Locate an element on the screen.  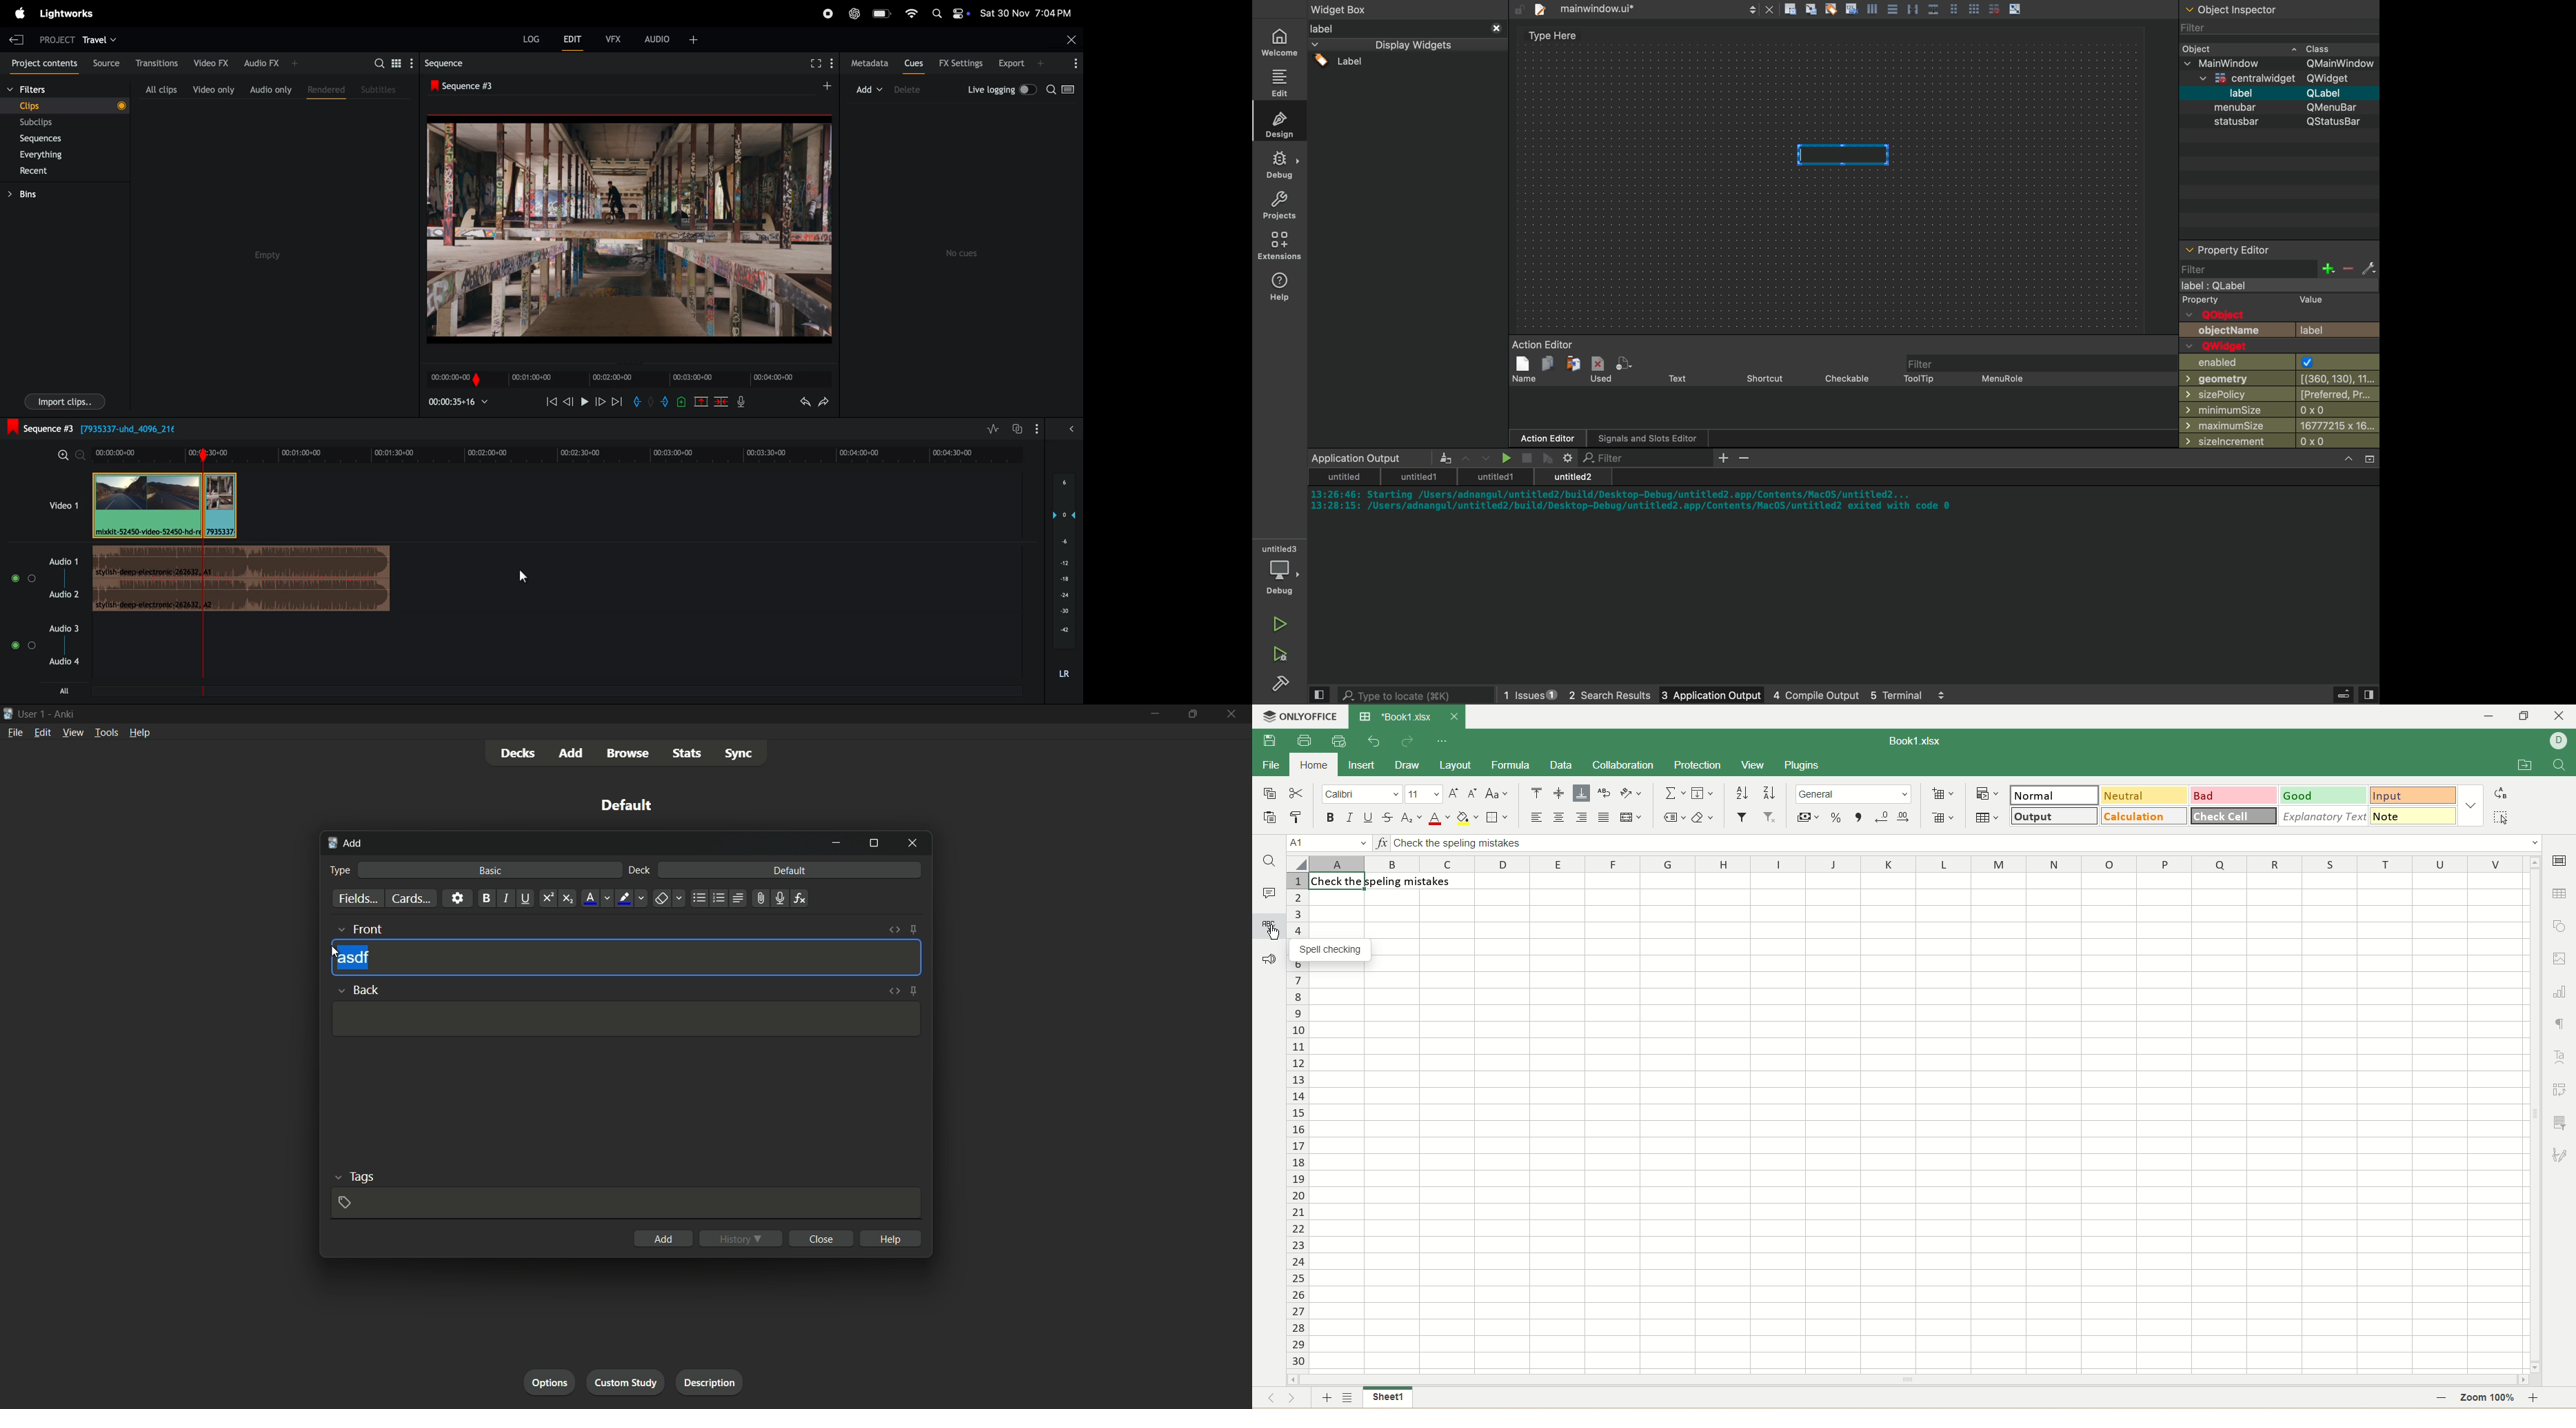
audio fx is located at coordinates (269, 63).